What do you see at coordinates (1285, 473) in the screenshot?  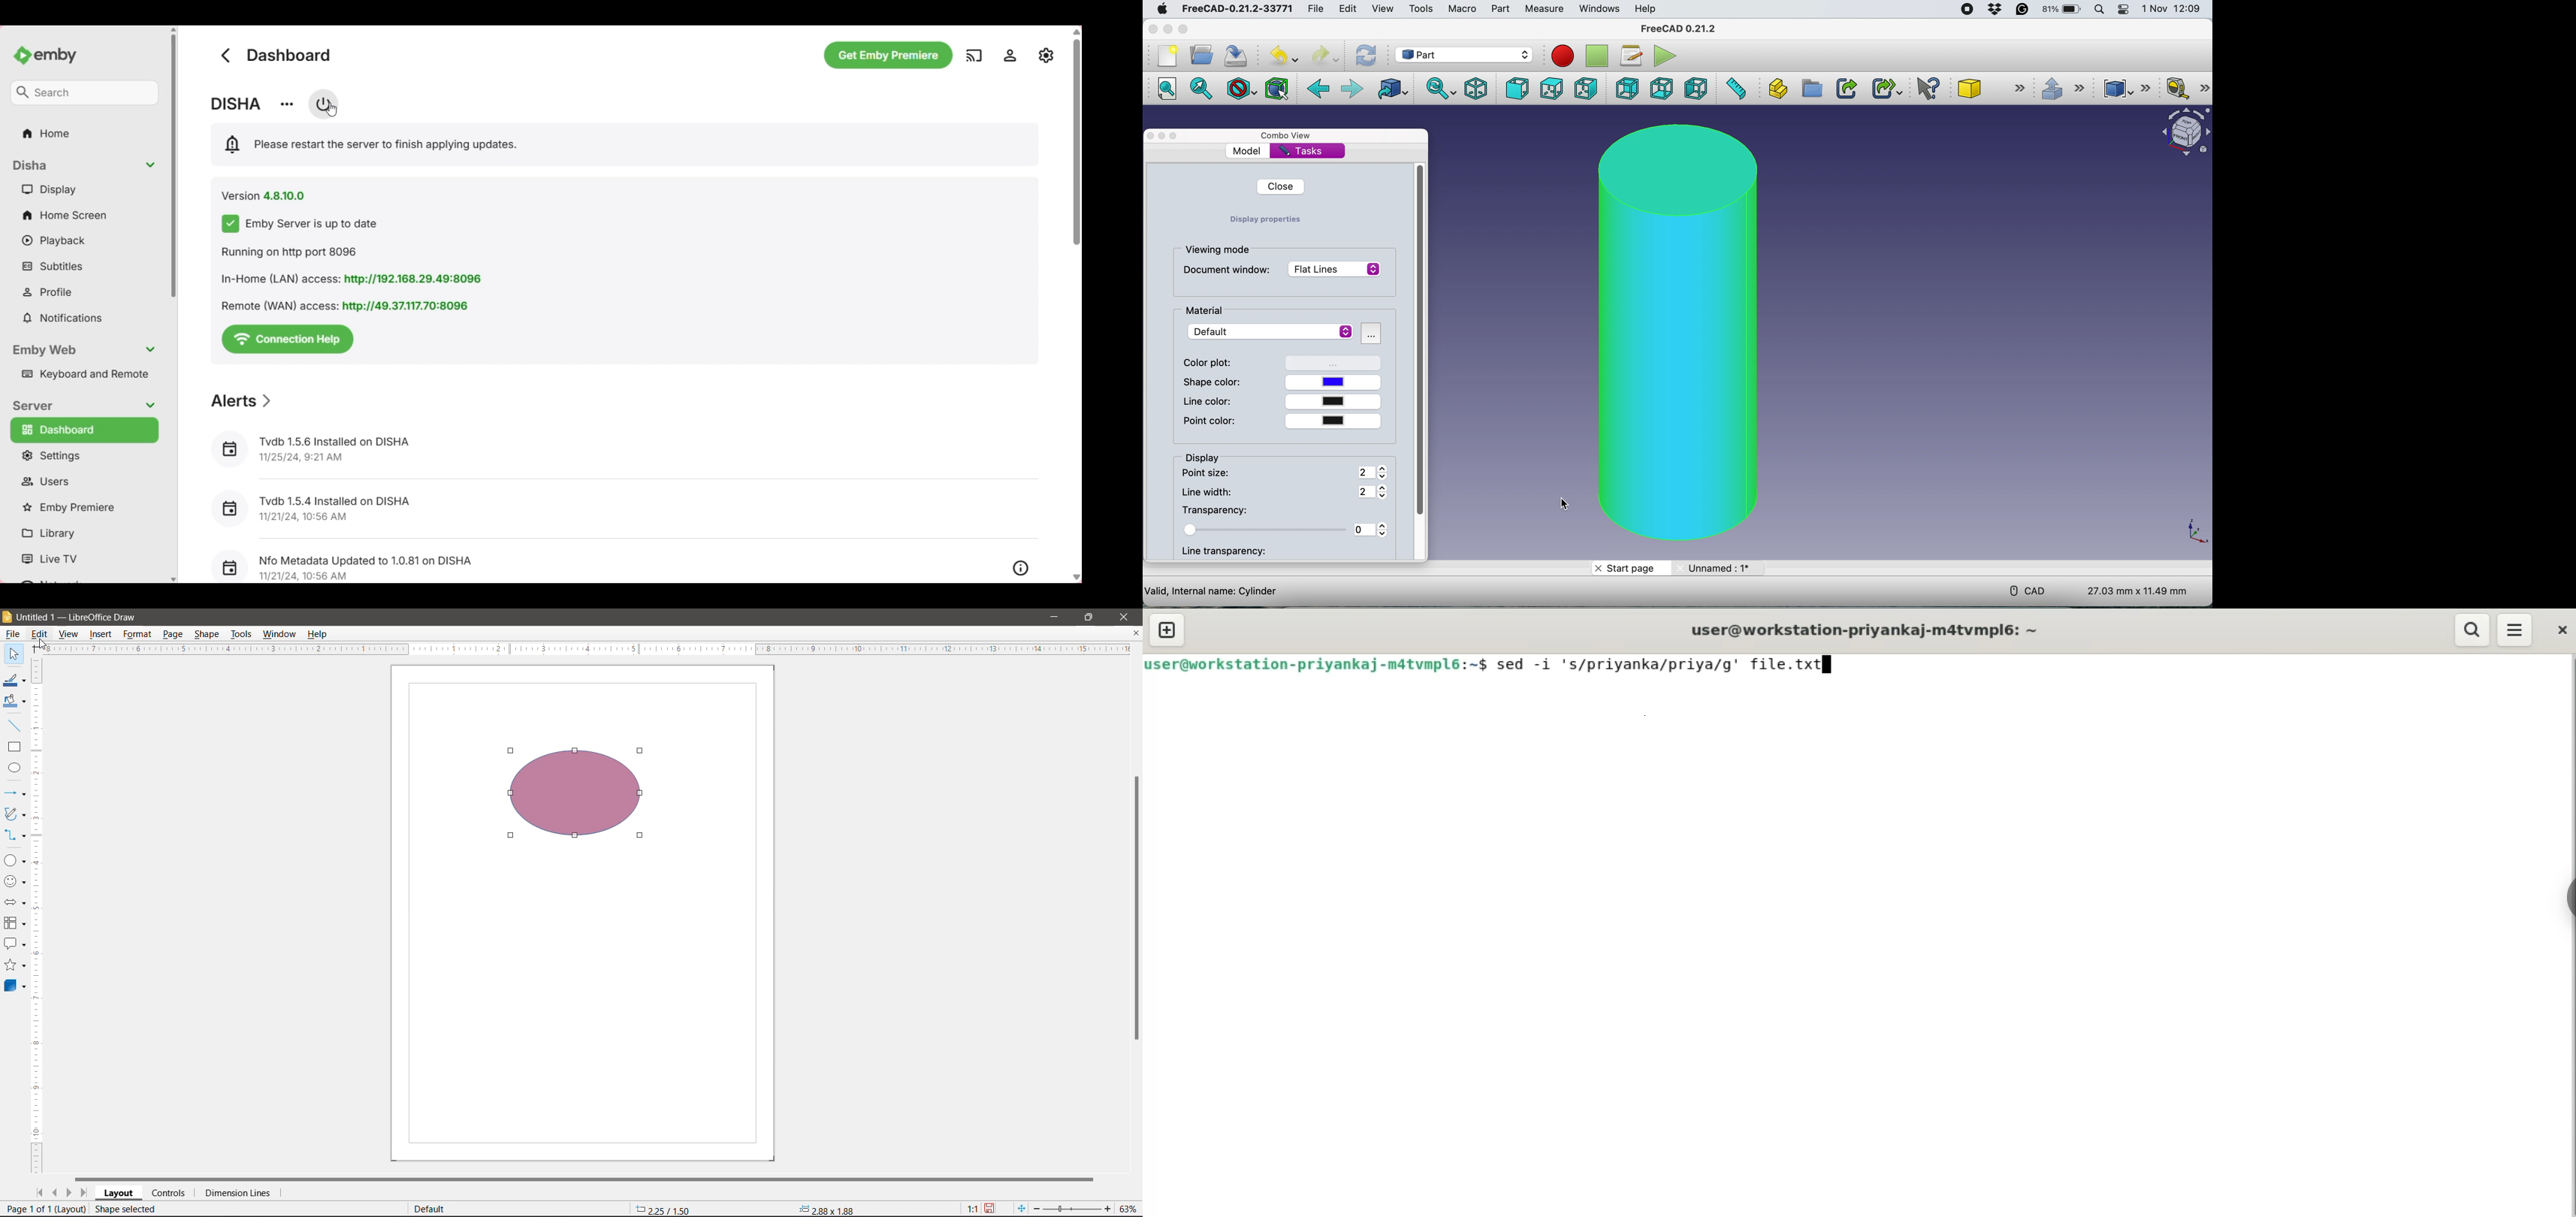 I see `point size` at bounding box center [1285, 473].